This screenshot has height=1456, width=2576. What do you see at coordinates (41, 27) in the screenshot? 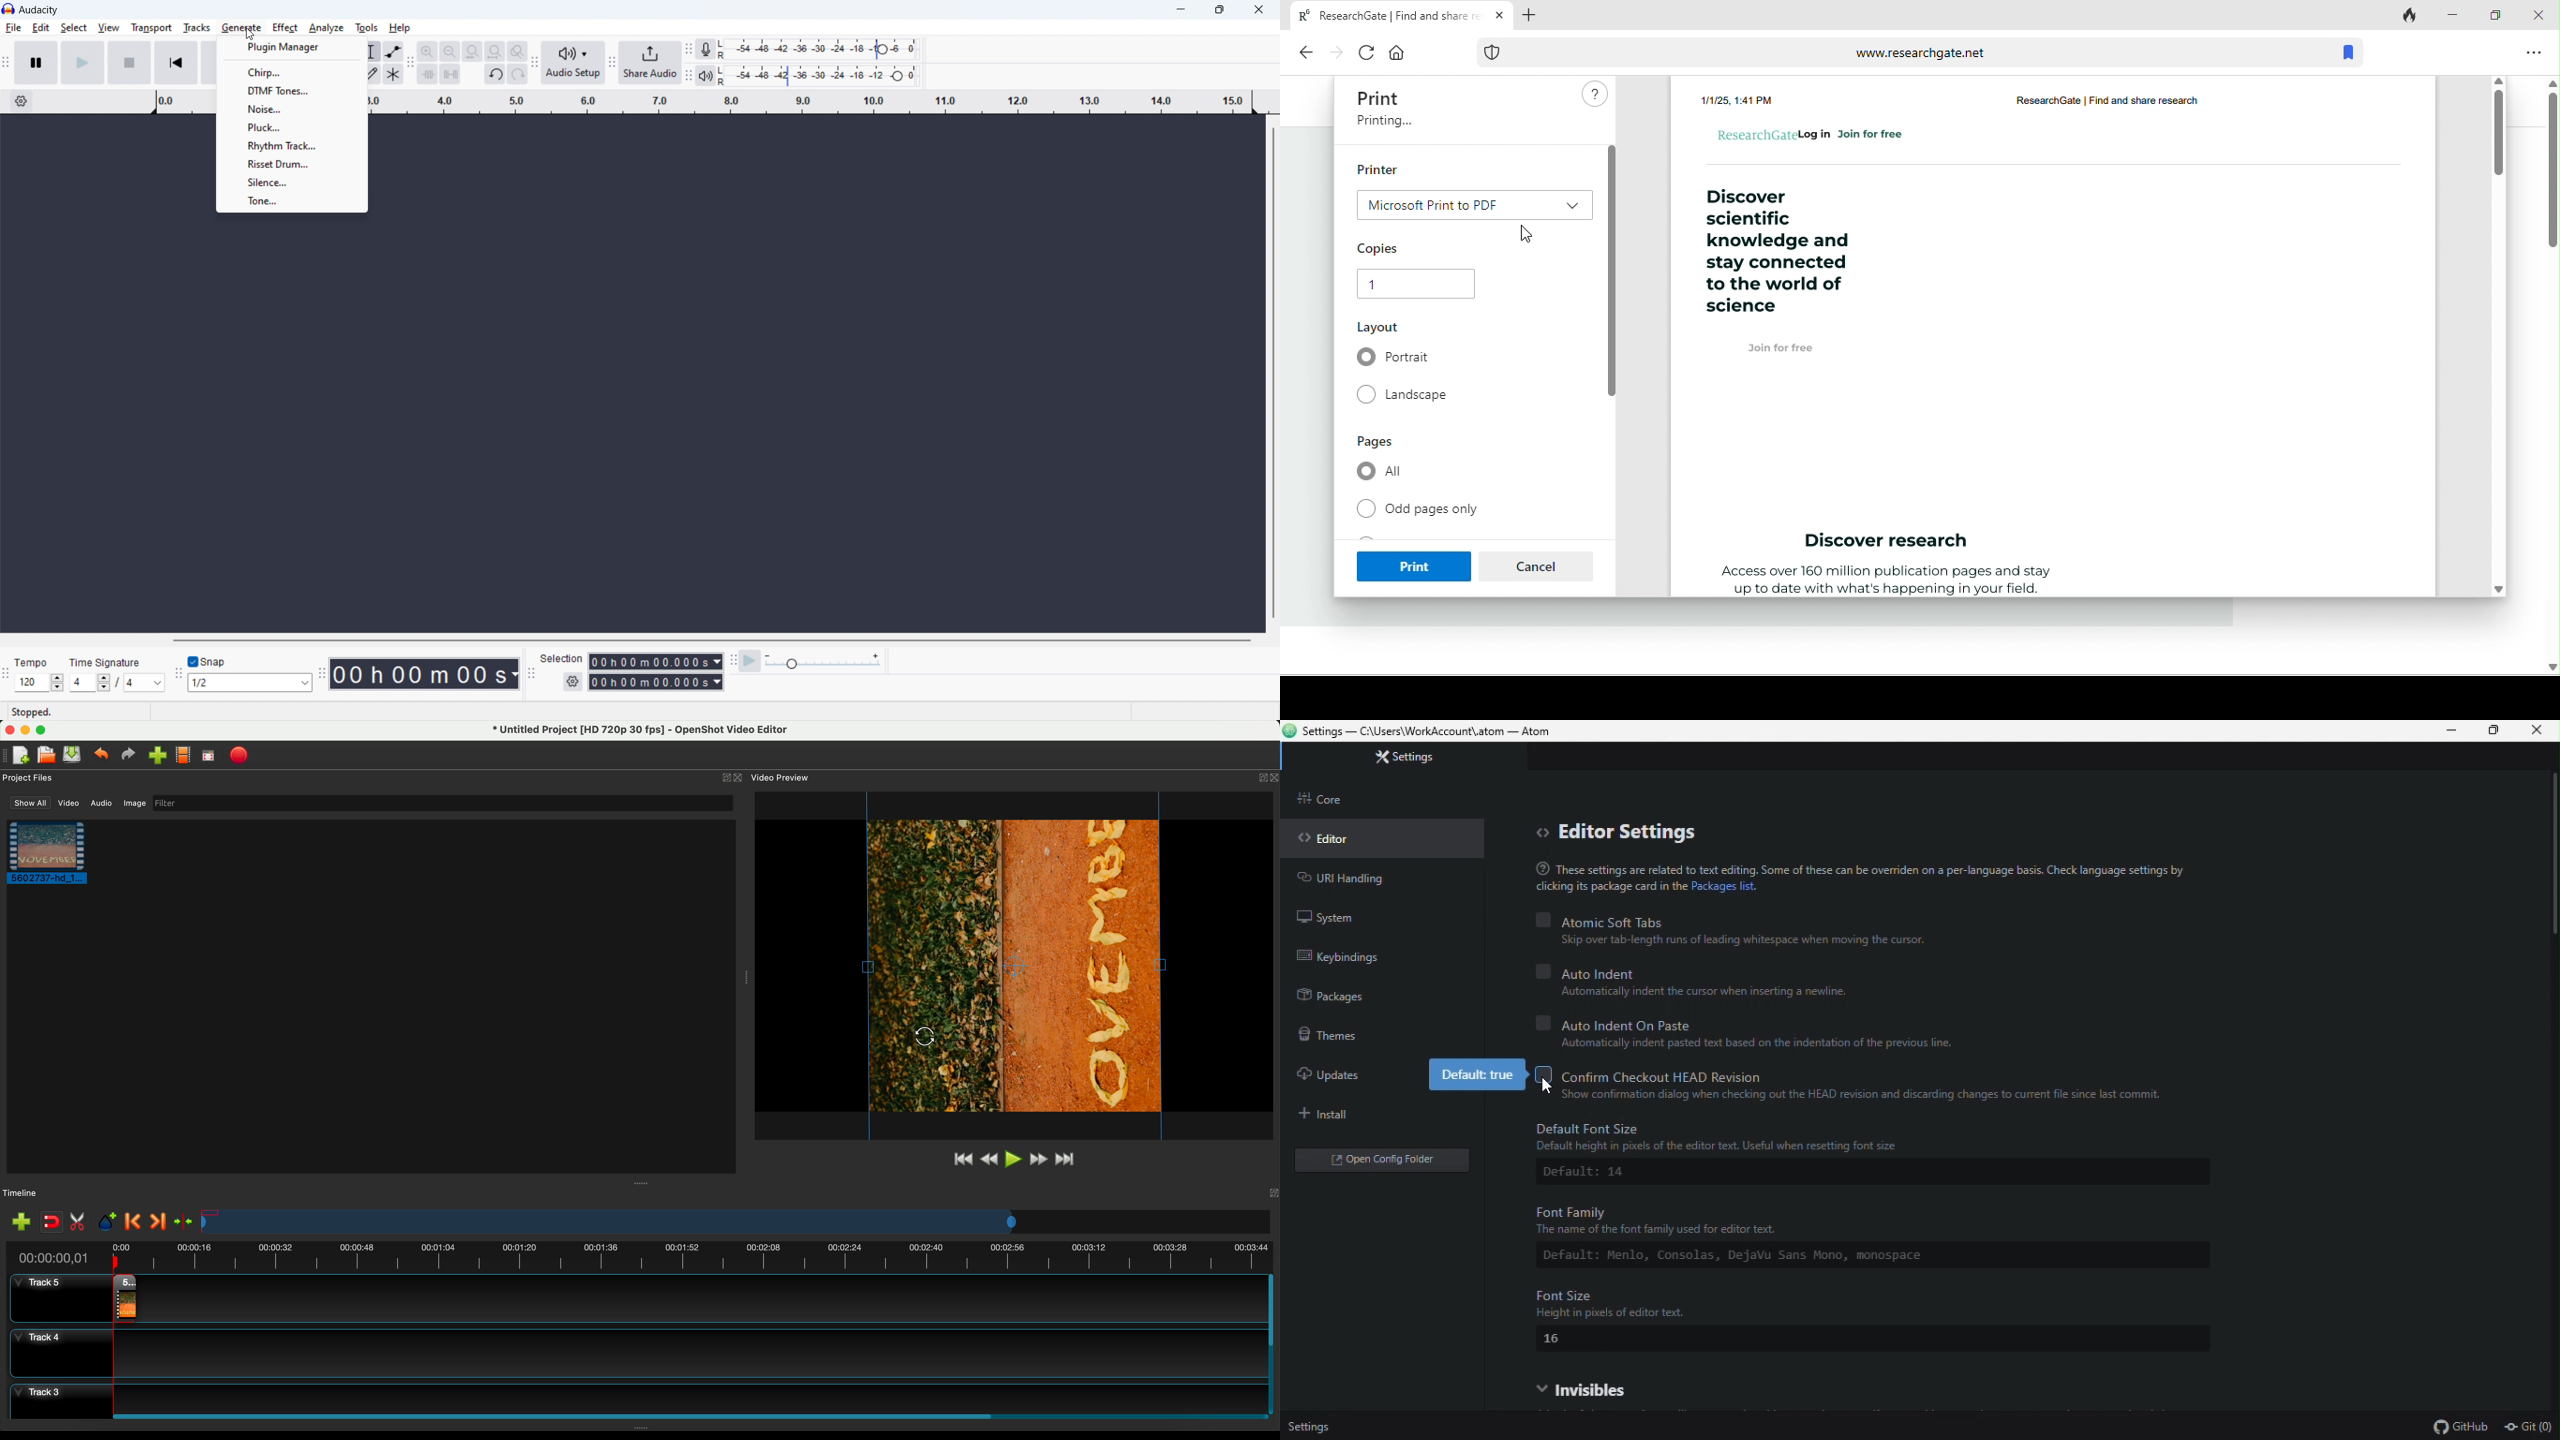
I see `edit` at bounding box center [41, 27].